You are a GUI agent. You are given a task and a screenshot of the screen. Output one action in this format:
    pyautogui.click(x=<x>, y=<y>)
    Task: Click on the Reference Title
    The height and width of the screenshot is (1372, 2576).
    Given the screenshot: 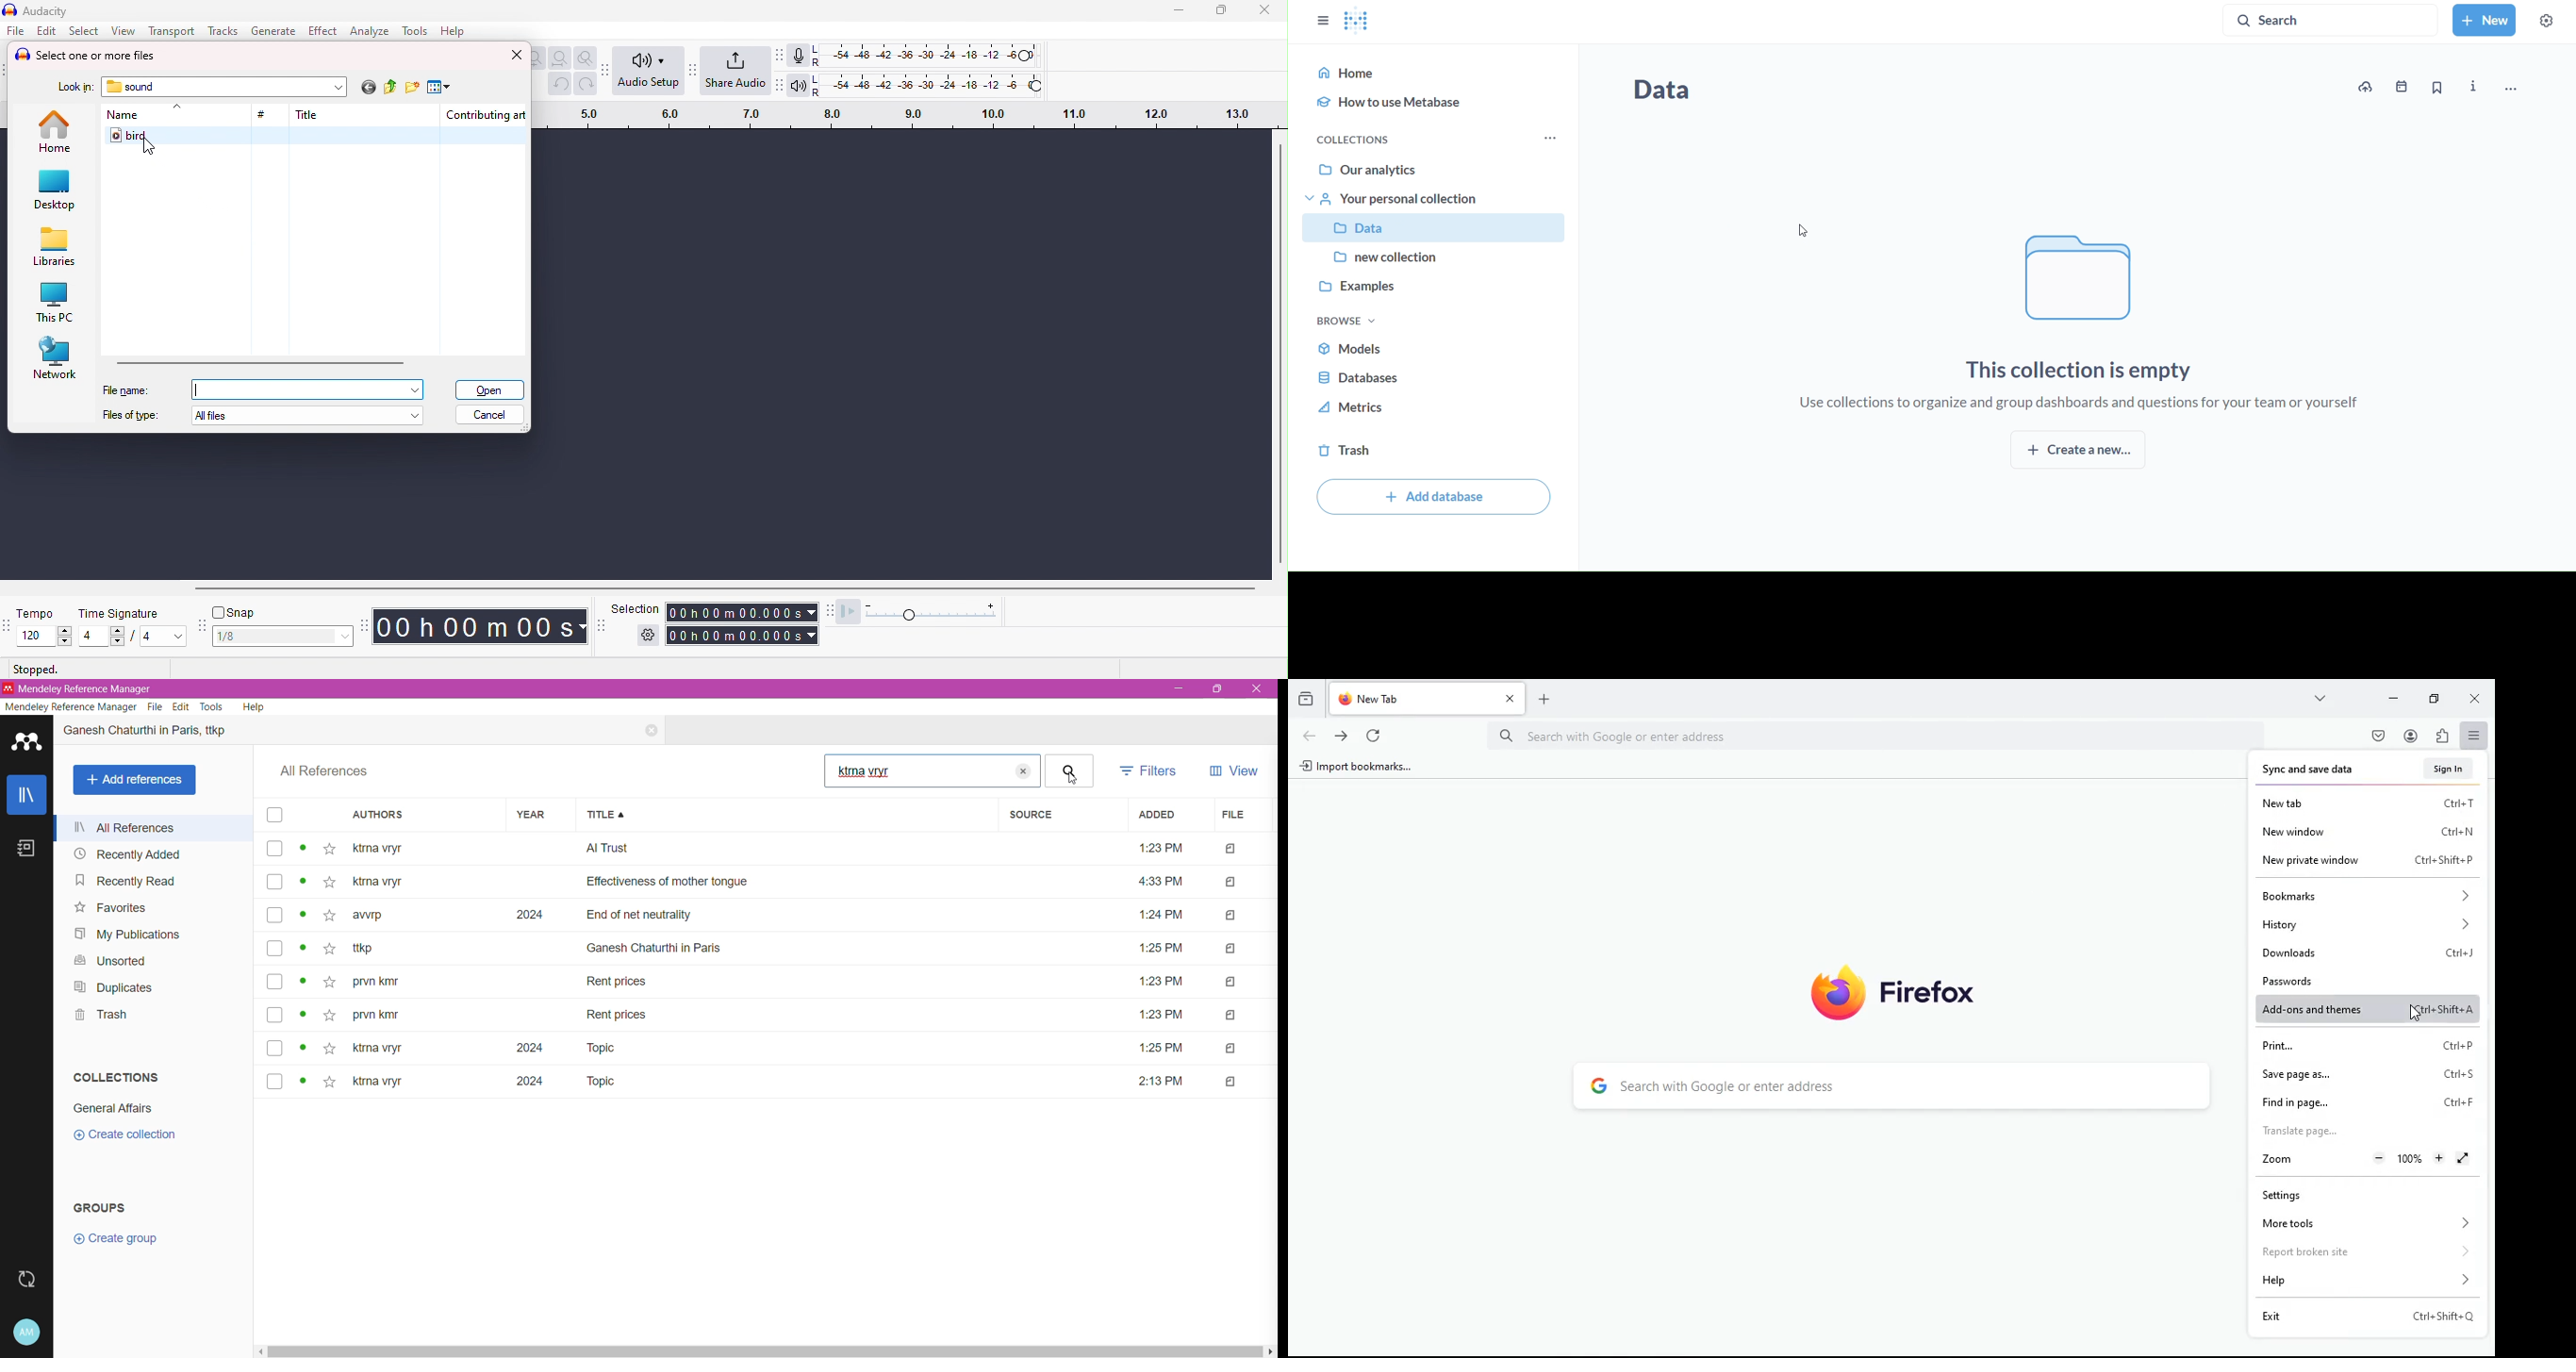 What is the action you would take?
    pyautogui.click(x=160, y=732)
    